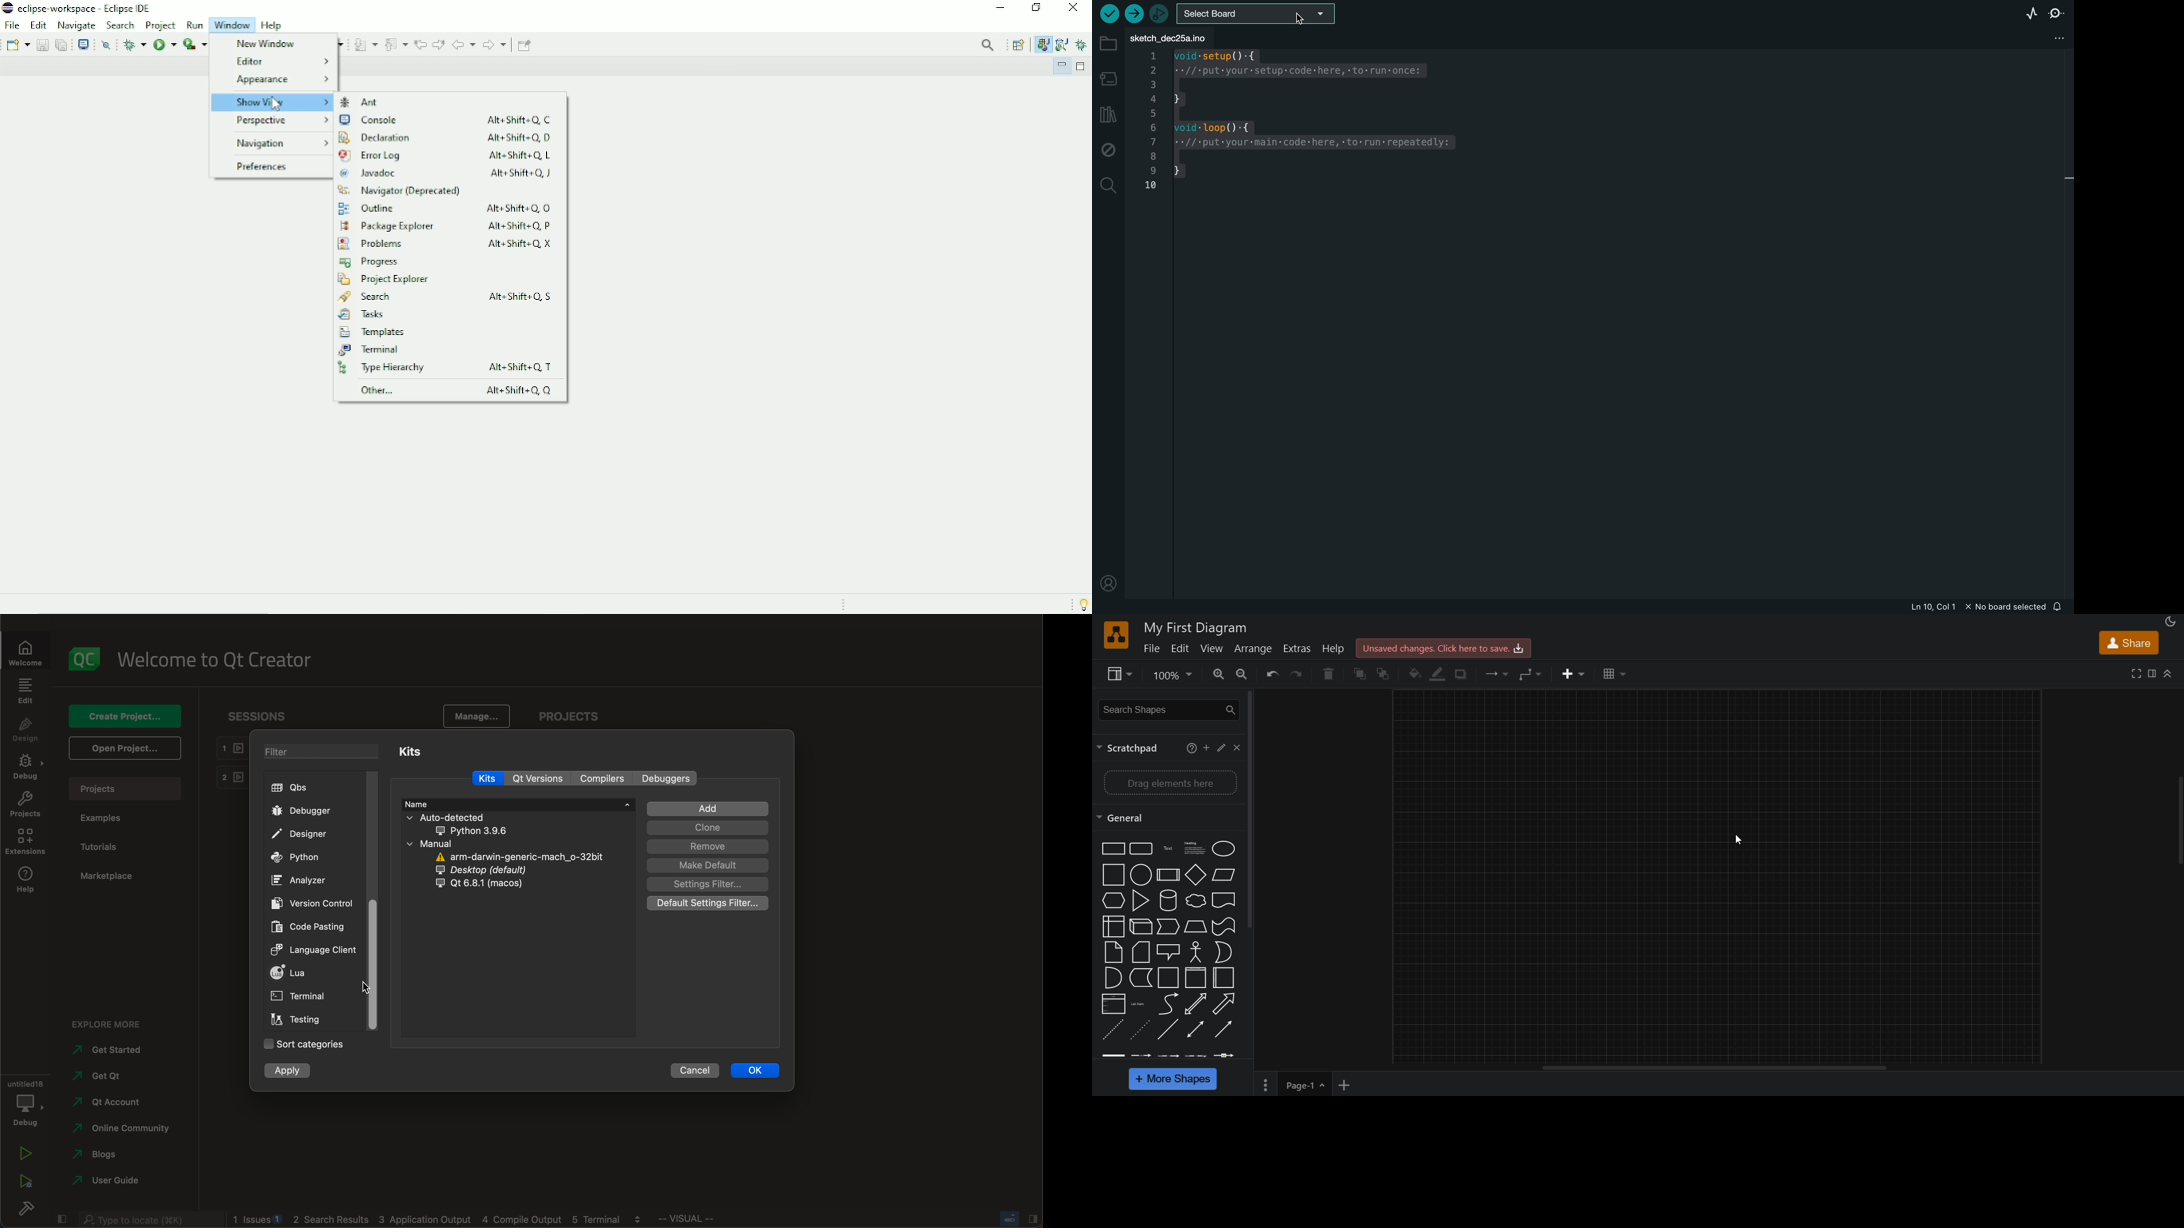 The height and width of the screenshot is (1232, 2184). I want to click on more shapes, so click(1174, 1080).